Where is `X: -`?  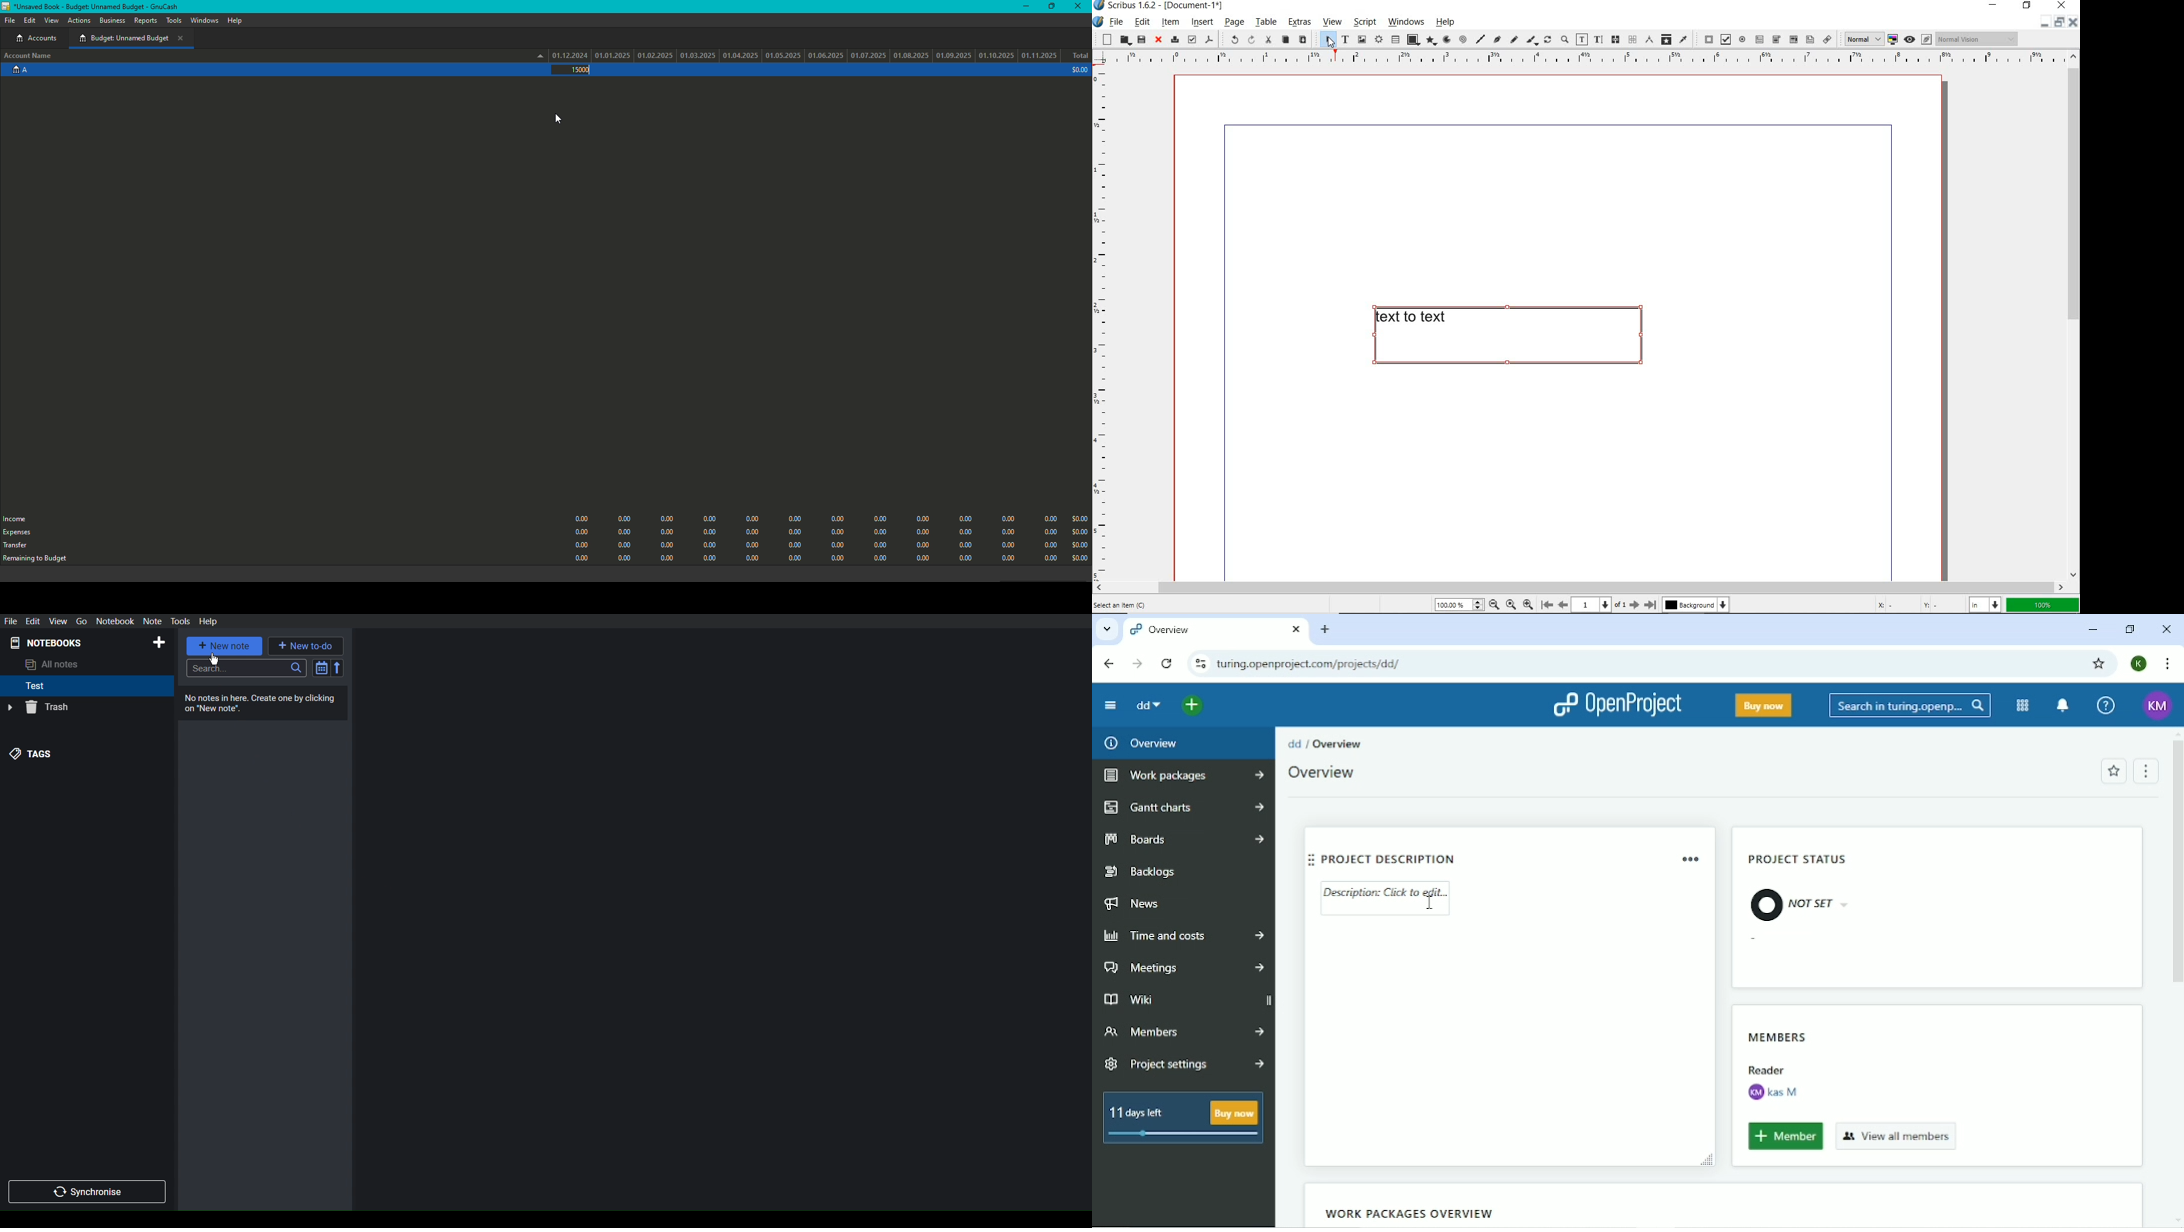
X: - is located at coordinates (1896, 605).